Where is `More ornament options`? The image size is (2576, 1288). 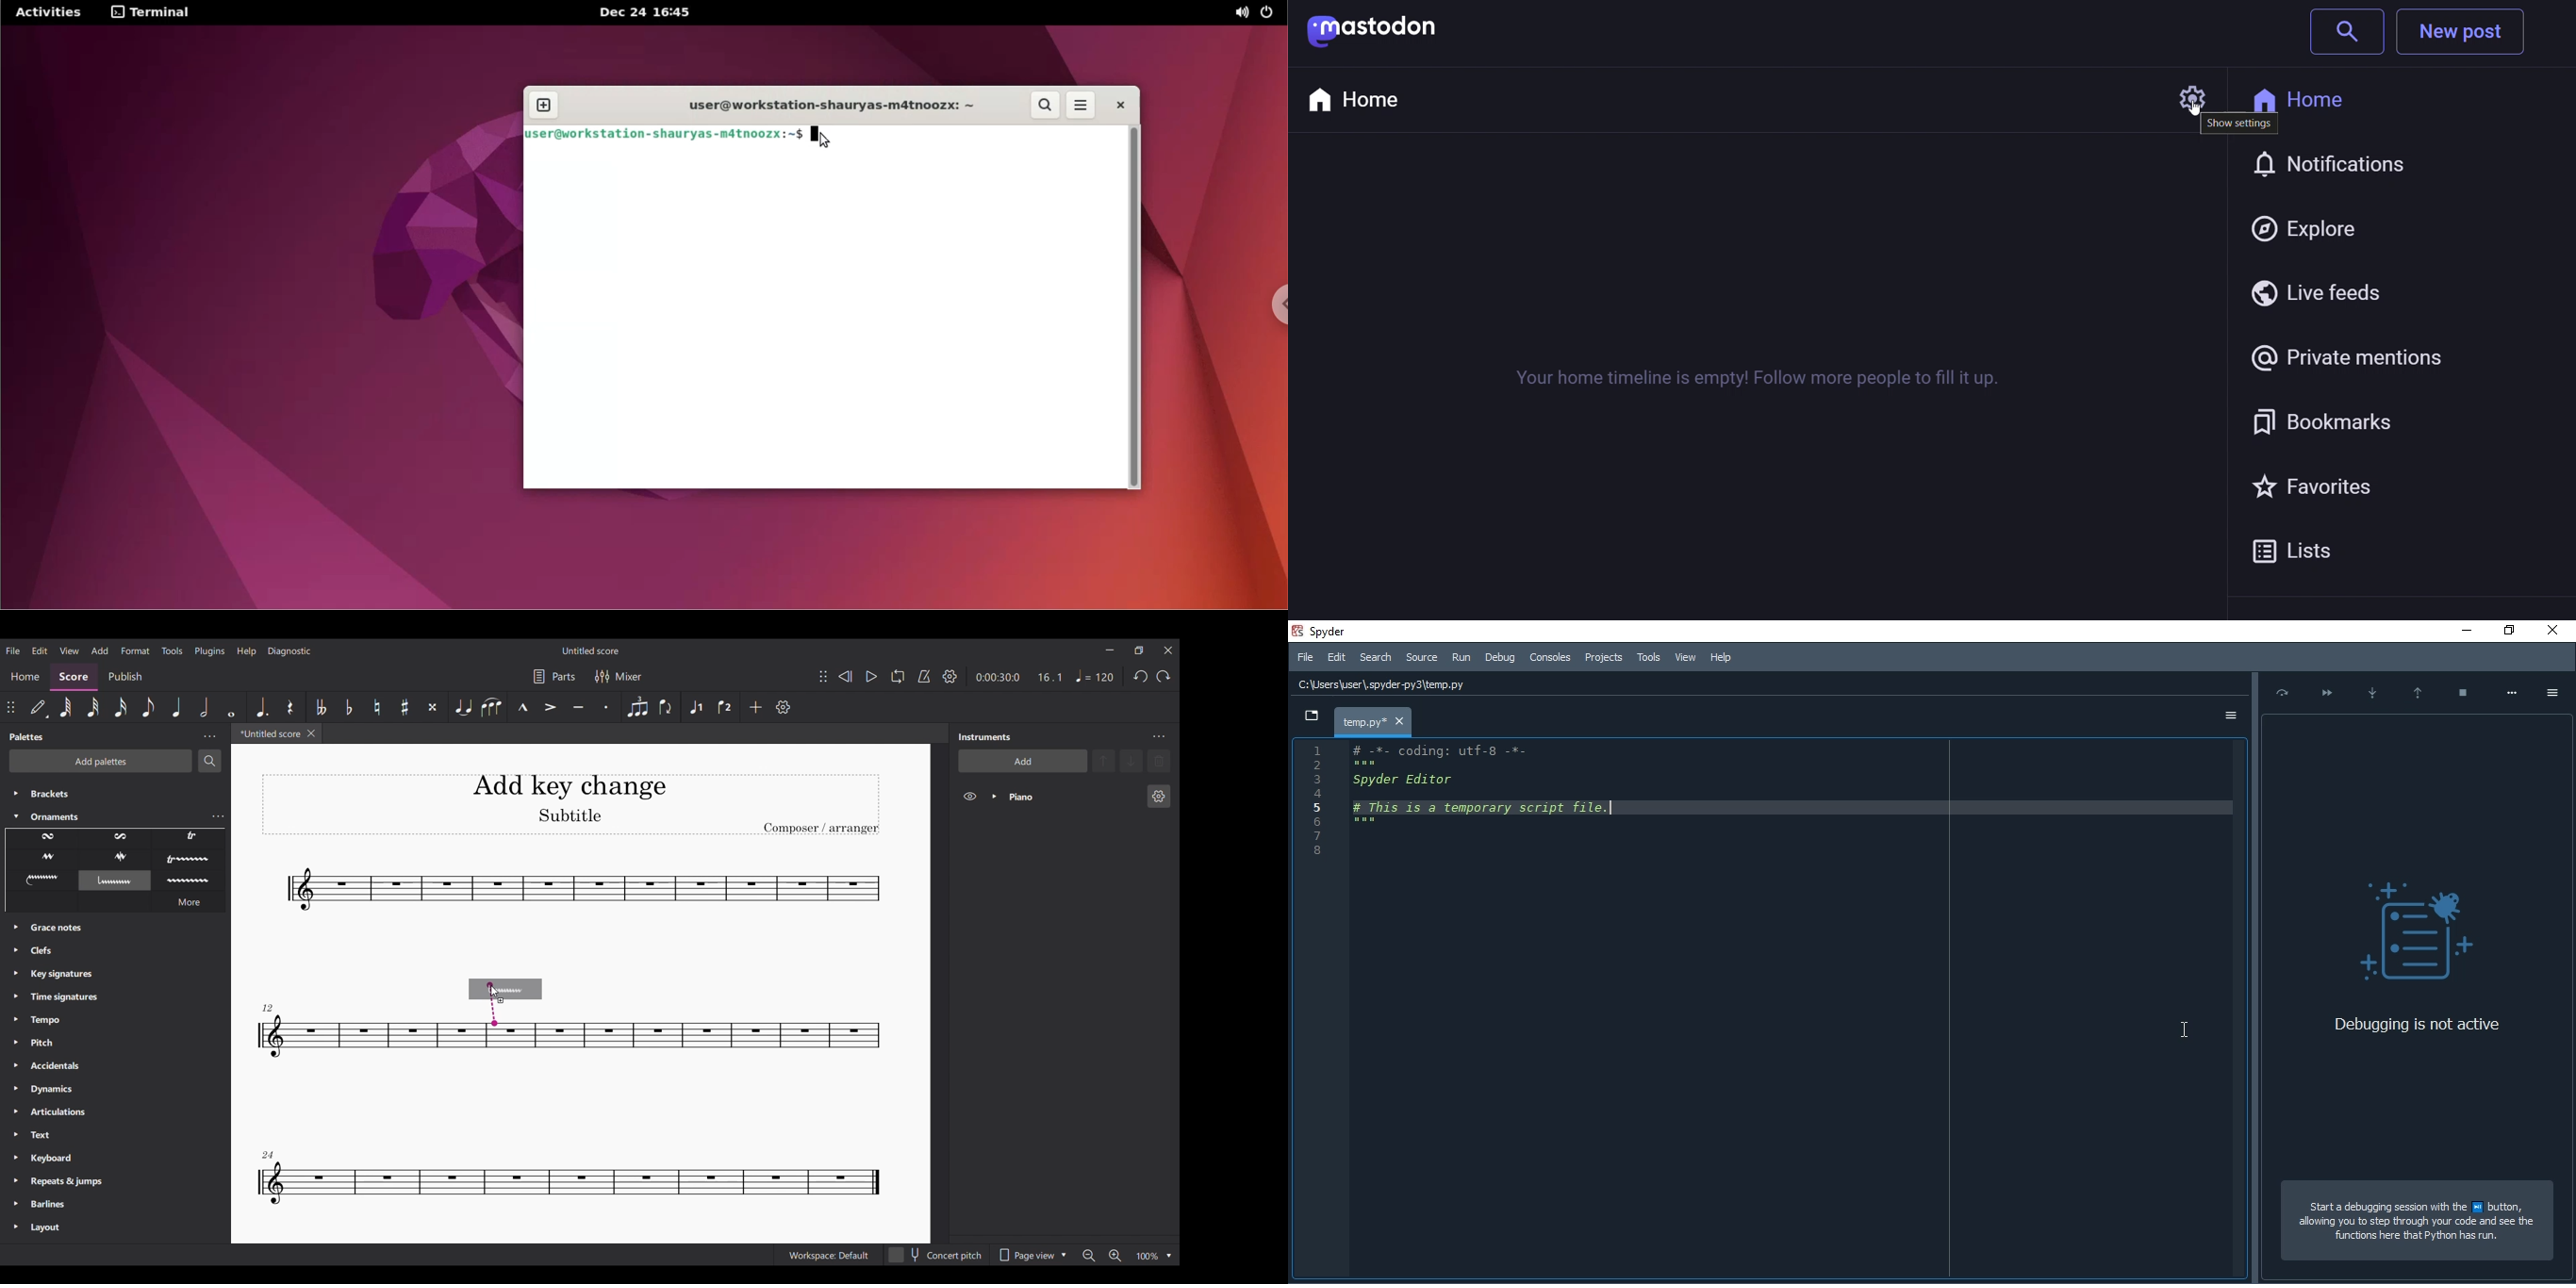 More ornament options is located at coordinates (189, 902).